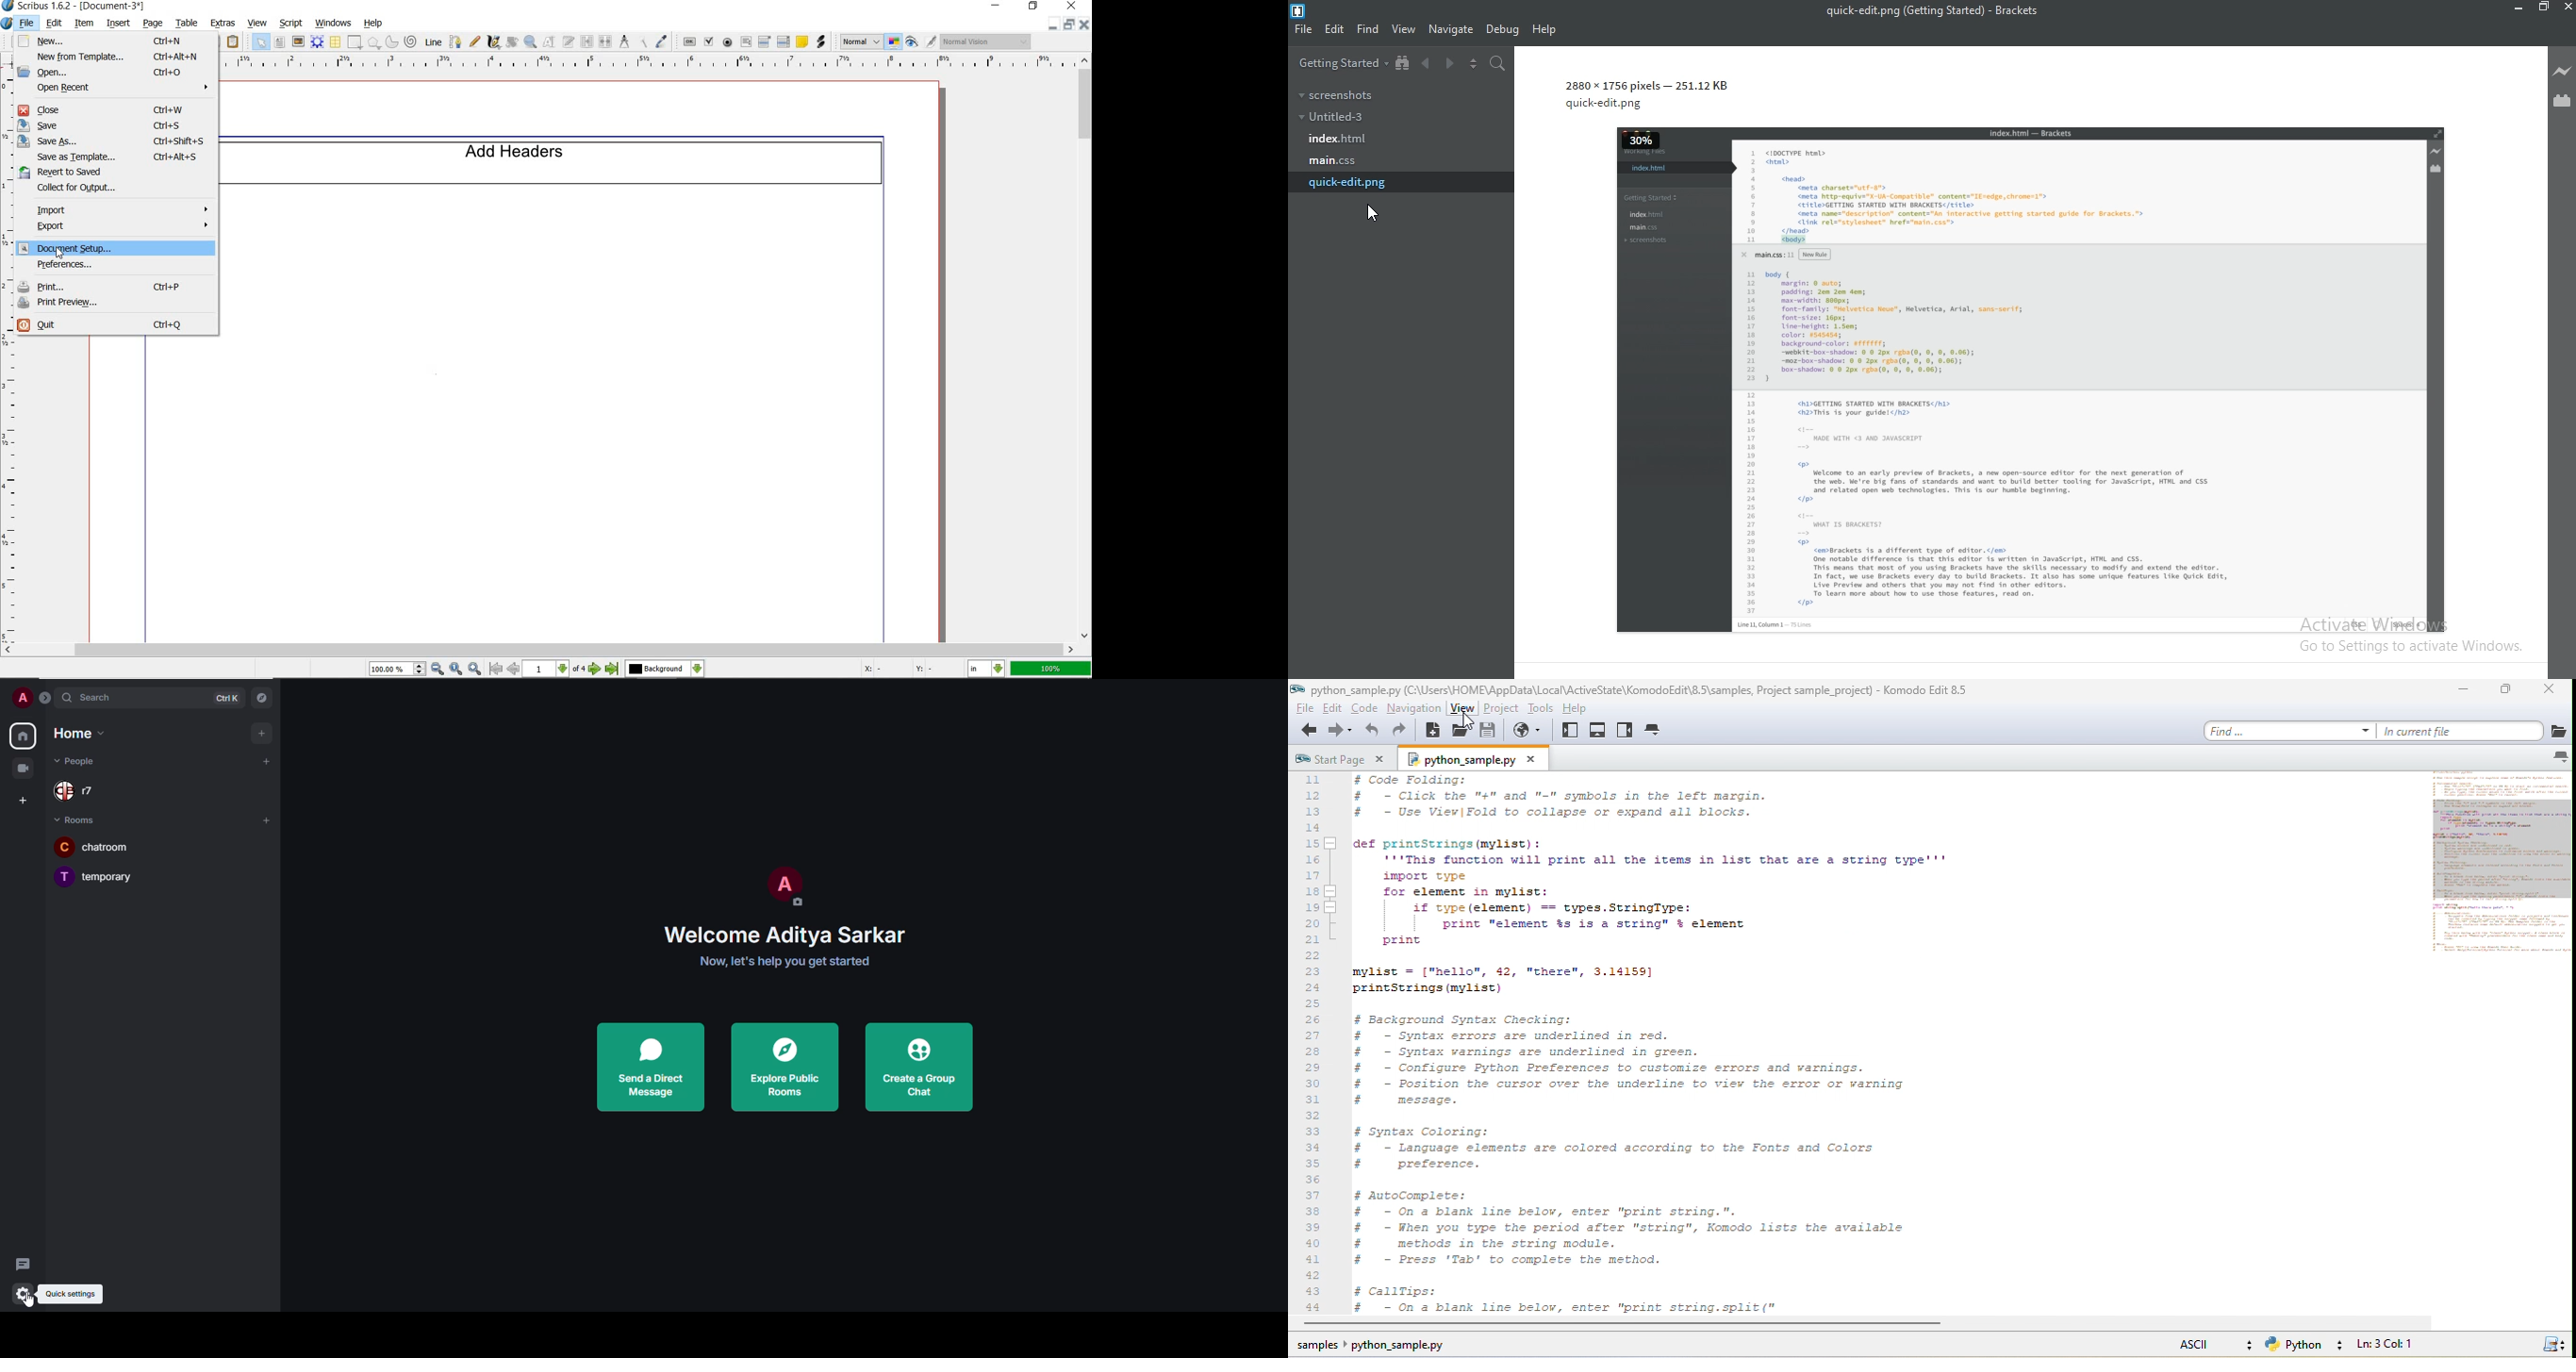 The width and height of the screenshot is (2576, 1372). I want to click on copy item properties, so click(642, 41).